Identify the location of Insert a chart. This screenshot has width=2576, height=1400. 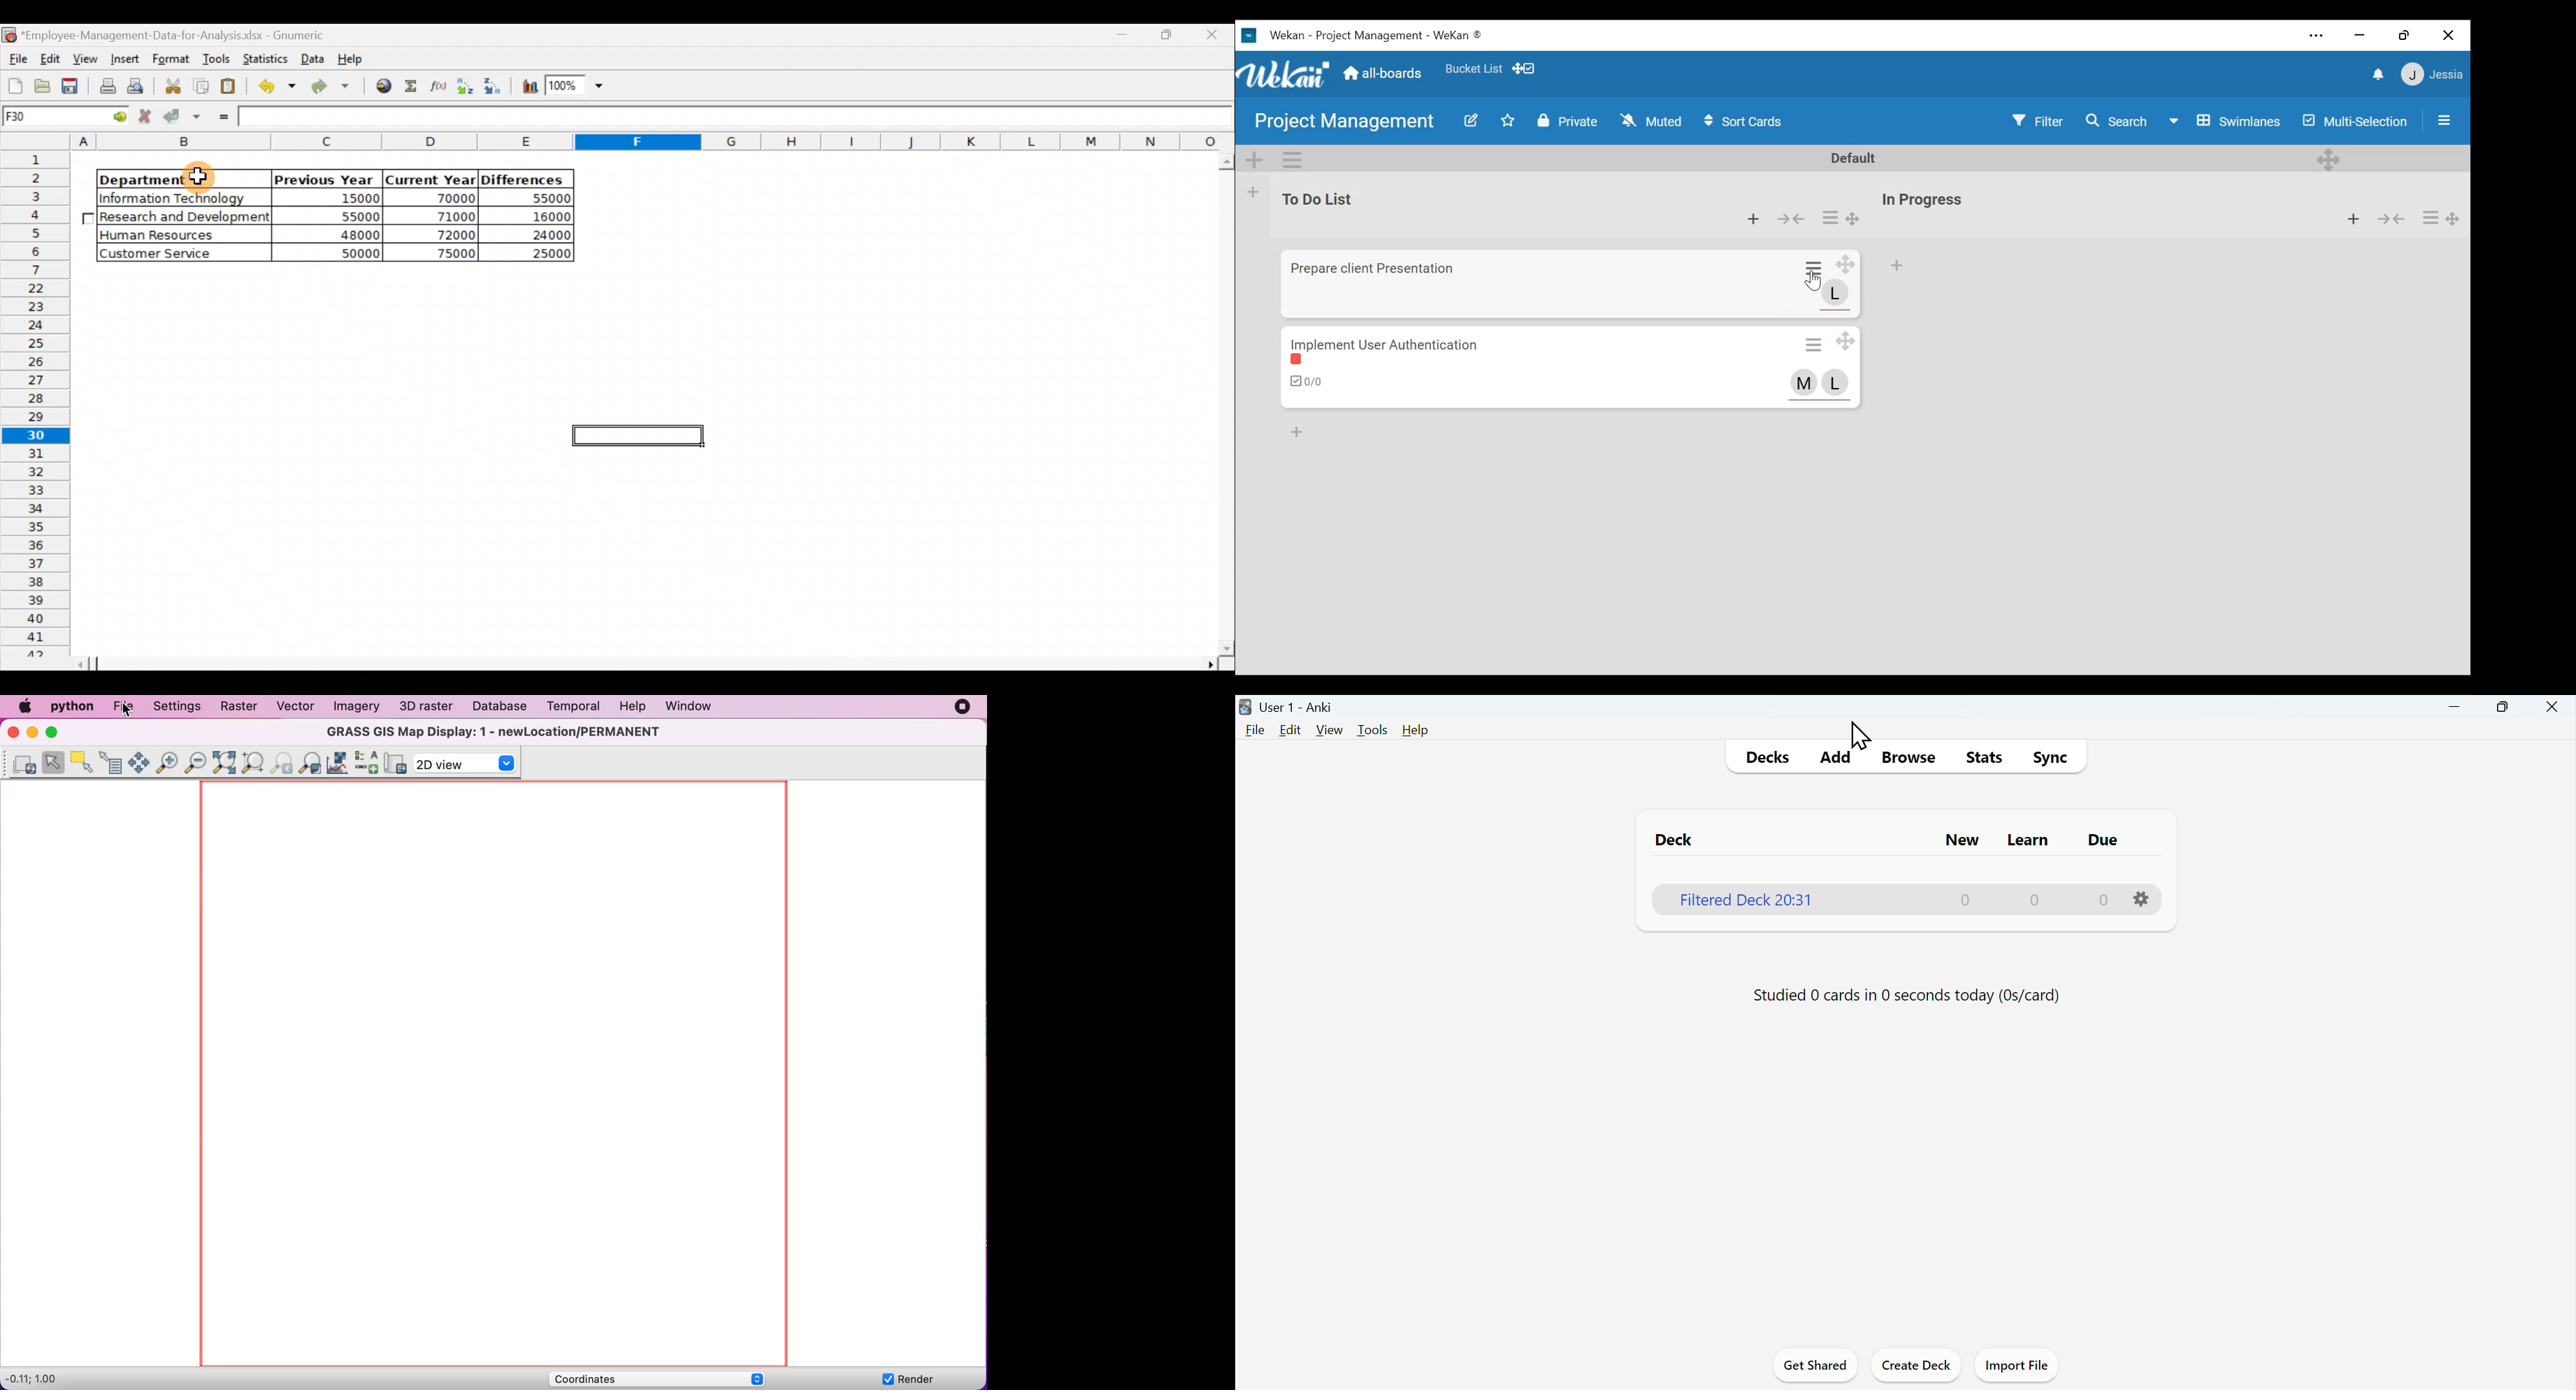
(528, 87).